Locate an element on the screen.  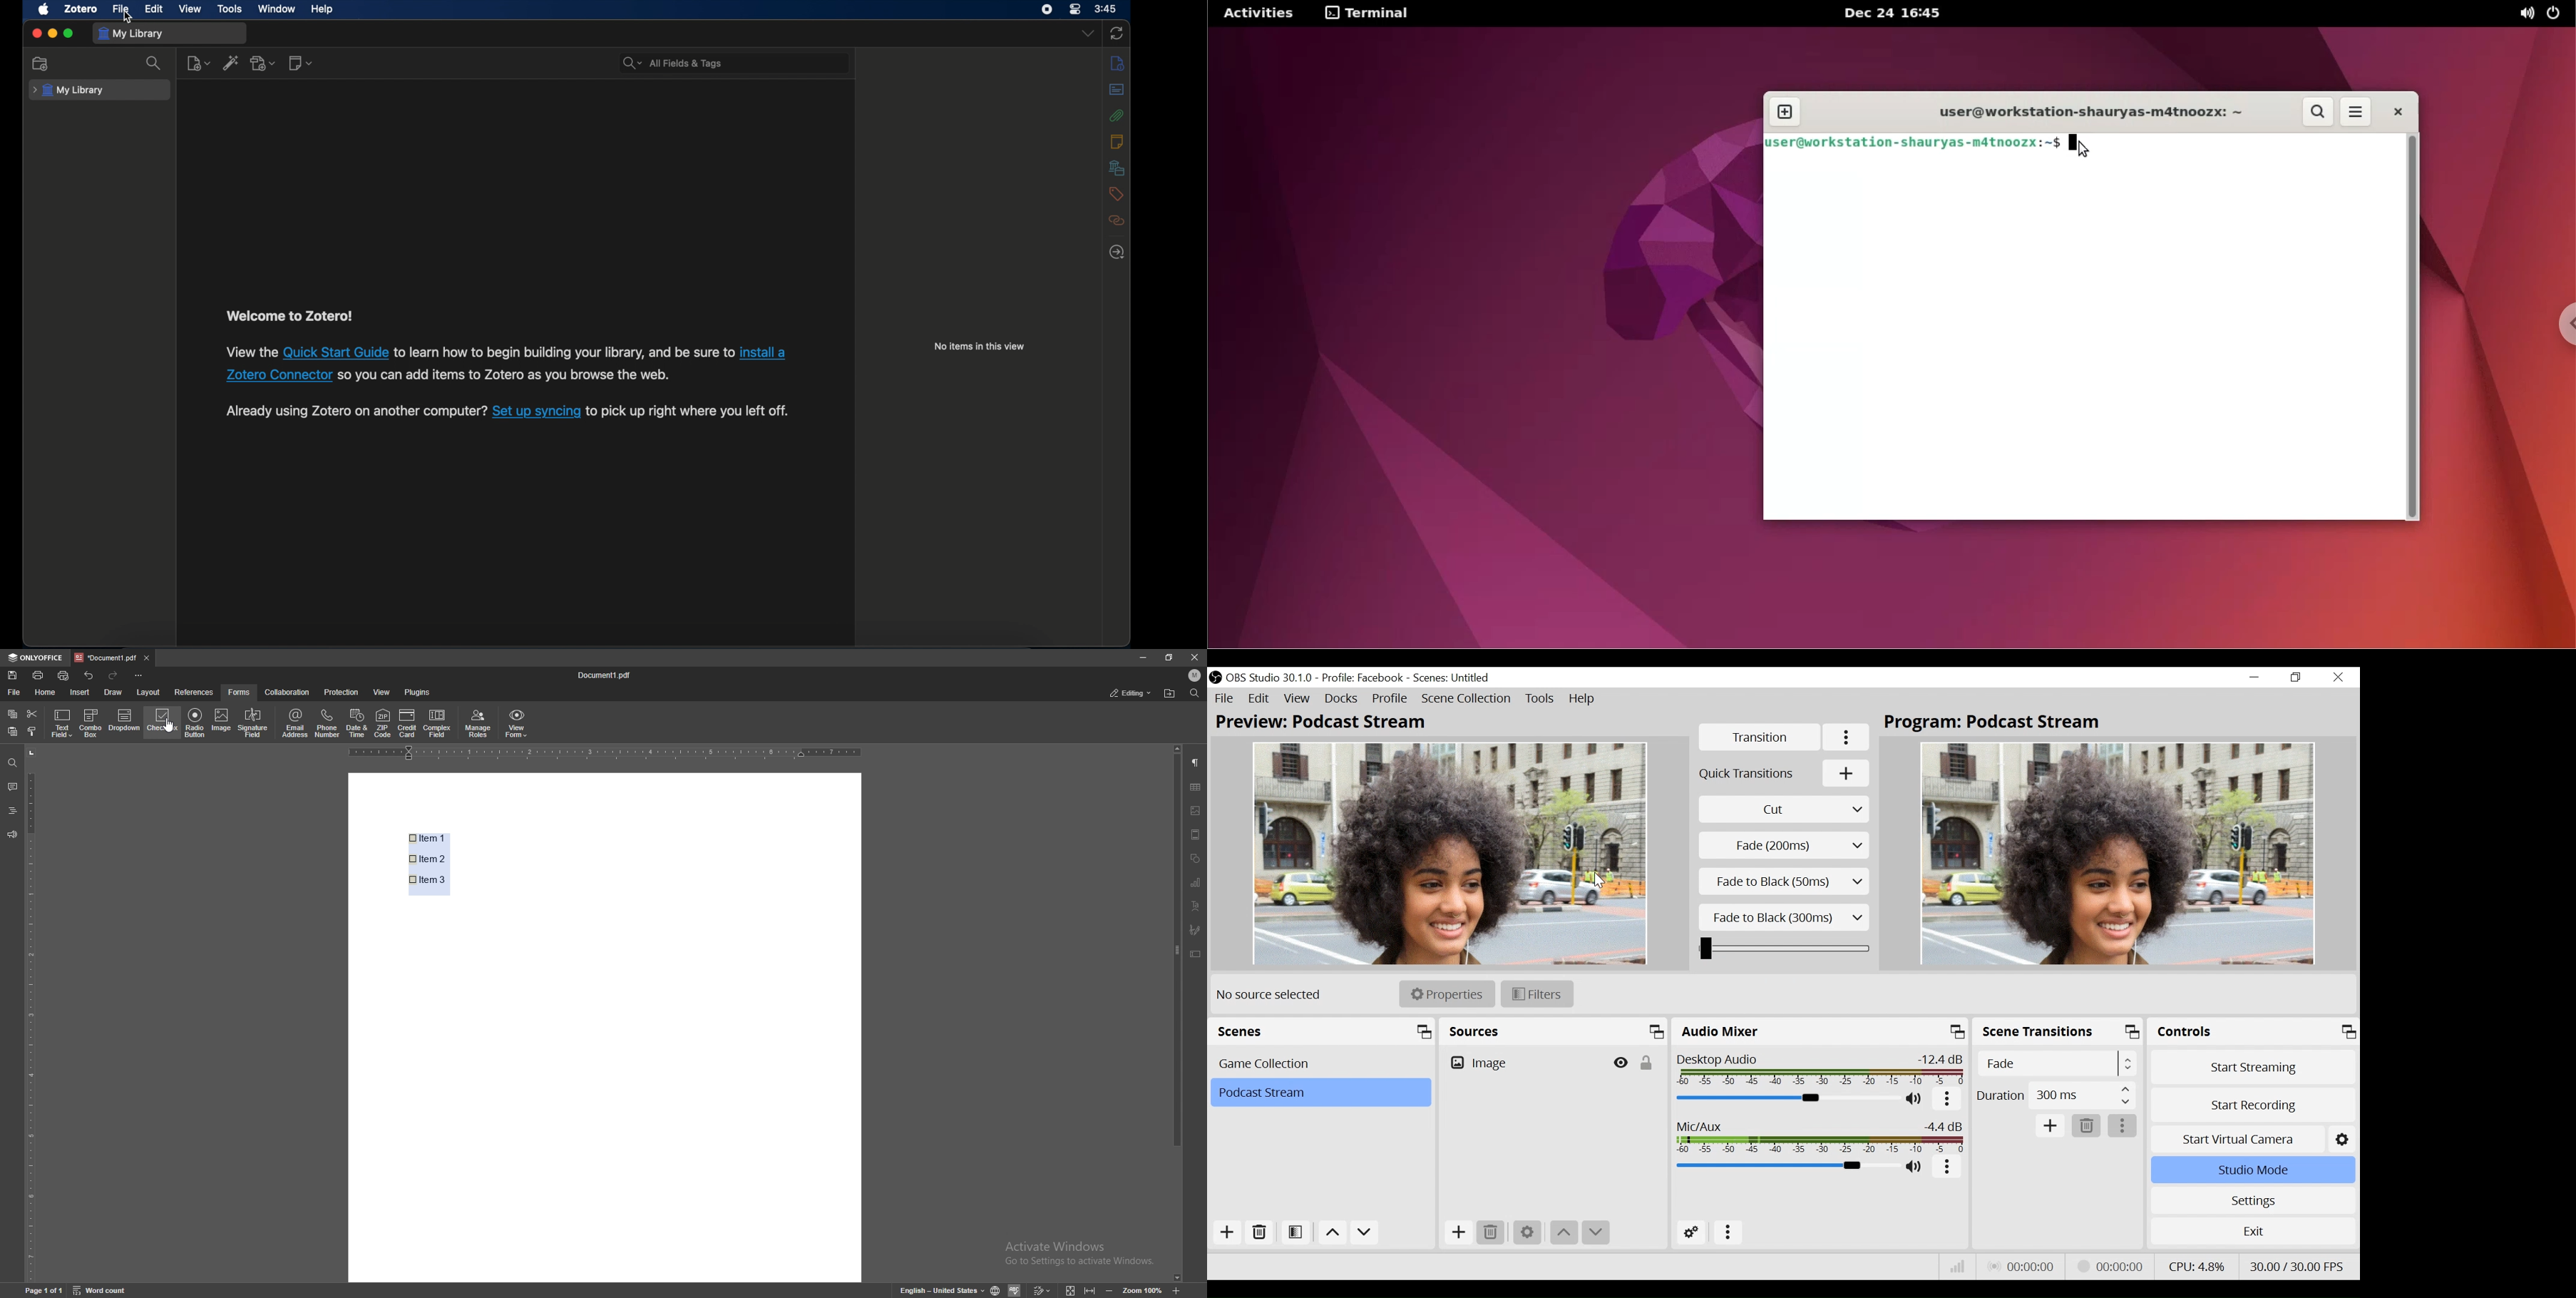
Preview: Scene is located at coordinates (1328, 723).